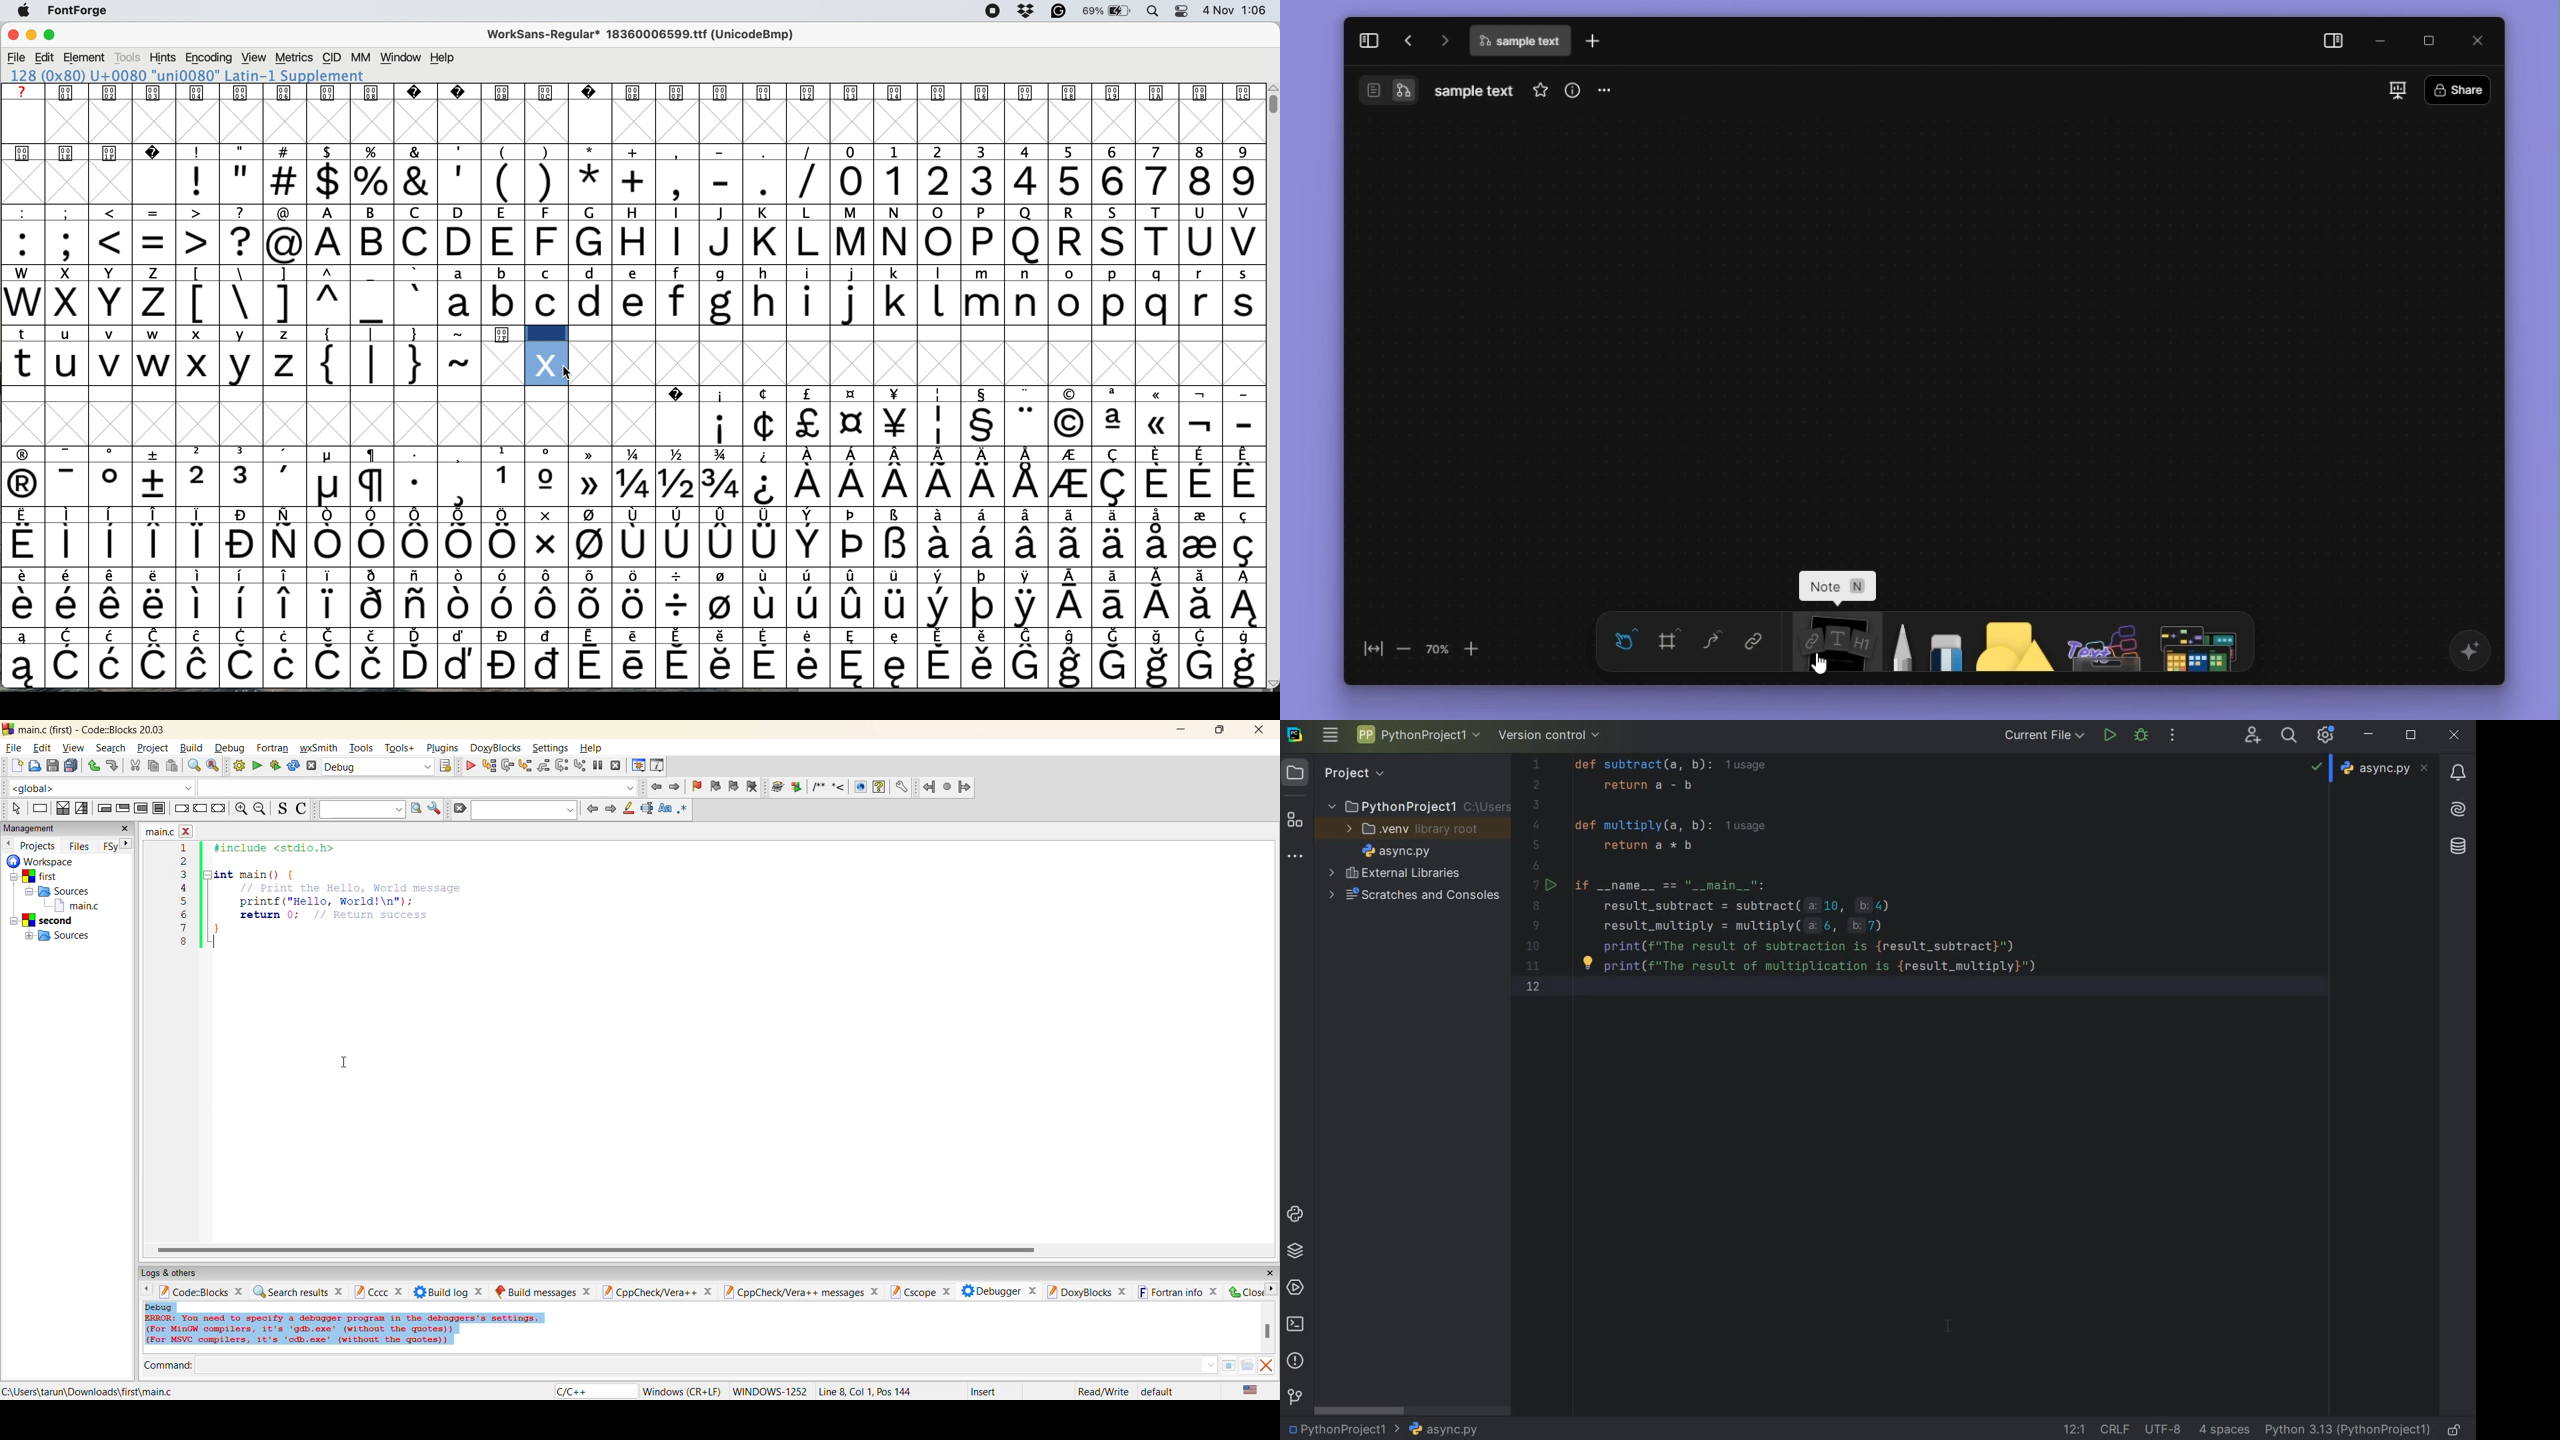 This screenshot has height=1456, width=2576. What do you see at coordinates (110, 747) in the screenshot?
I see `search` at bounding box center [110, 747].